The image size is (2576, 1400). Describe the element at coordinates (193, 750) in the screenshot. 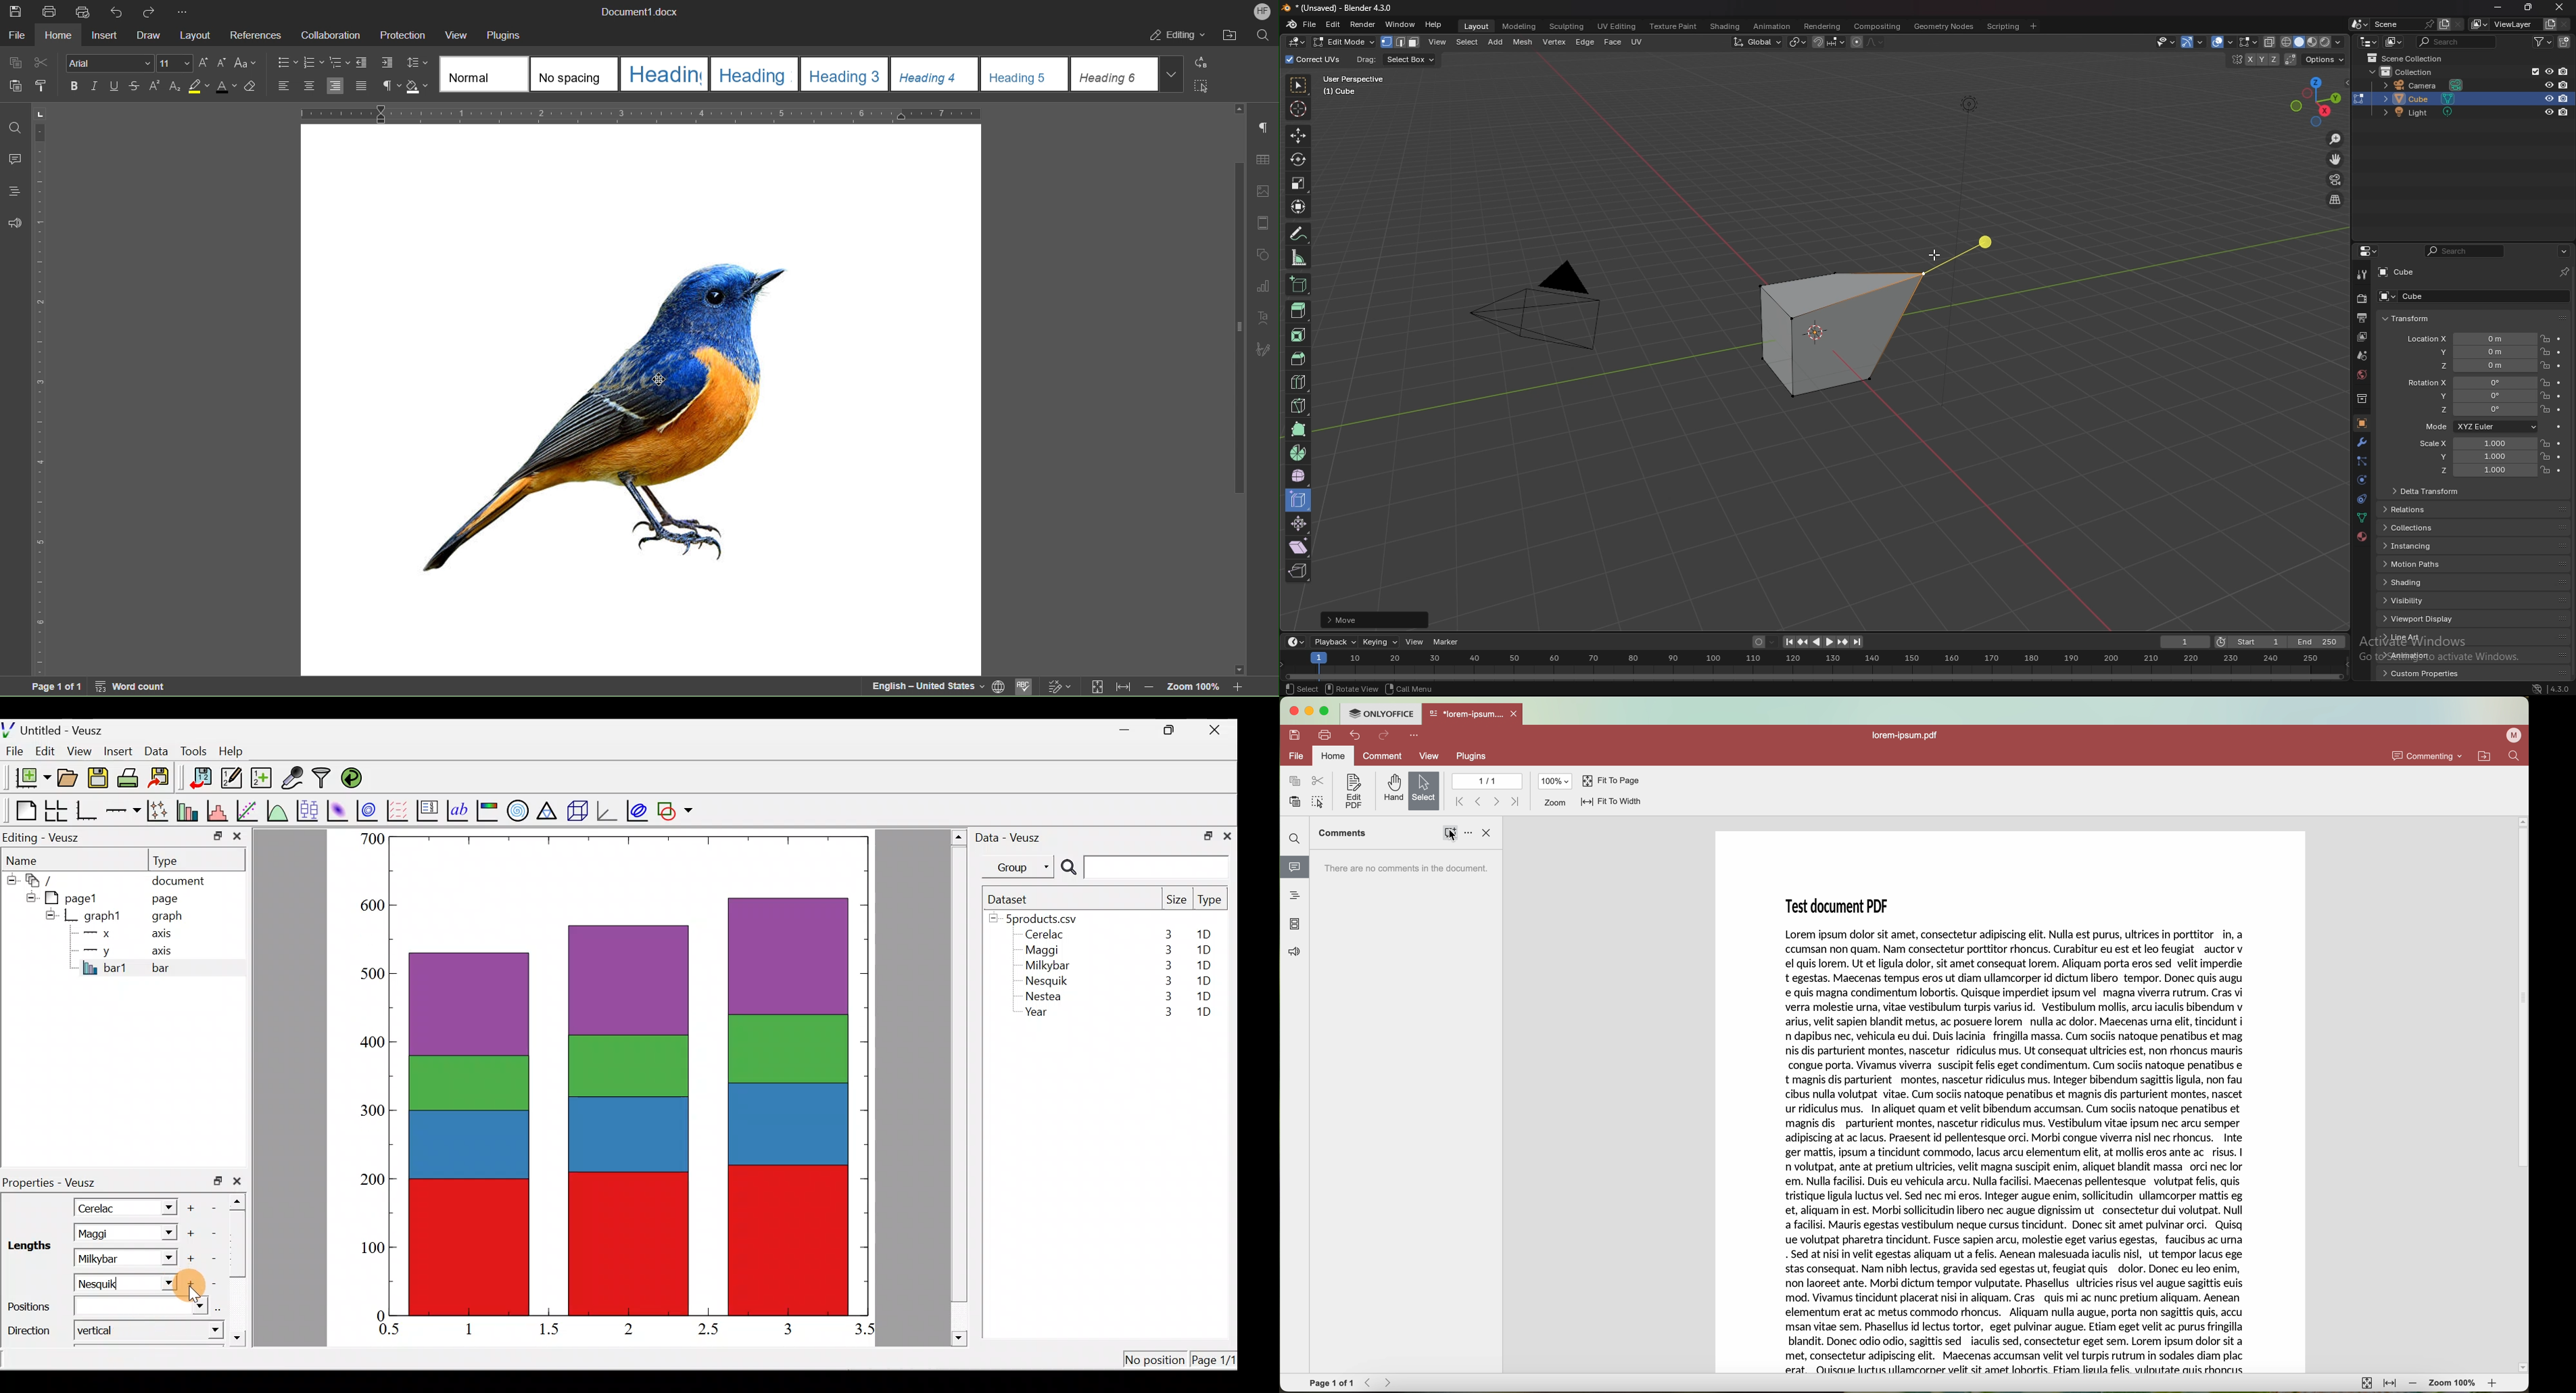

I see `Tools` at that location.